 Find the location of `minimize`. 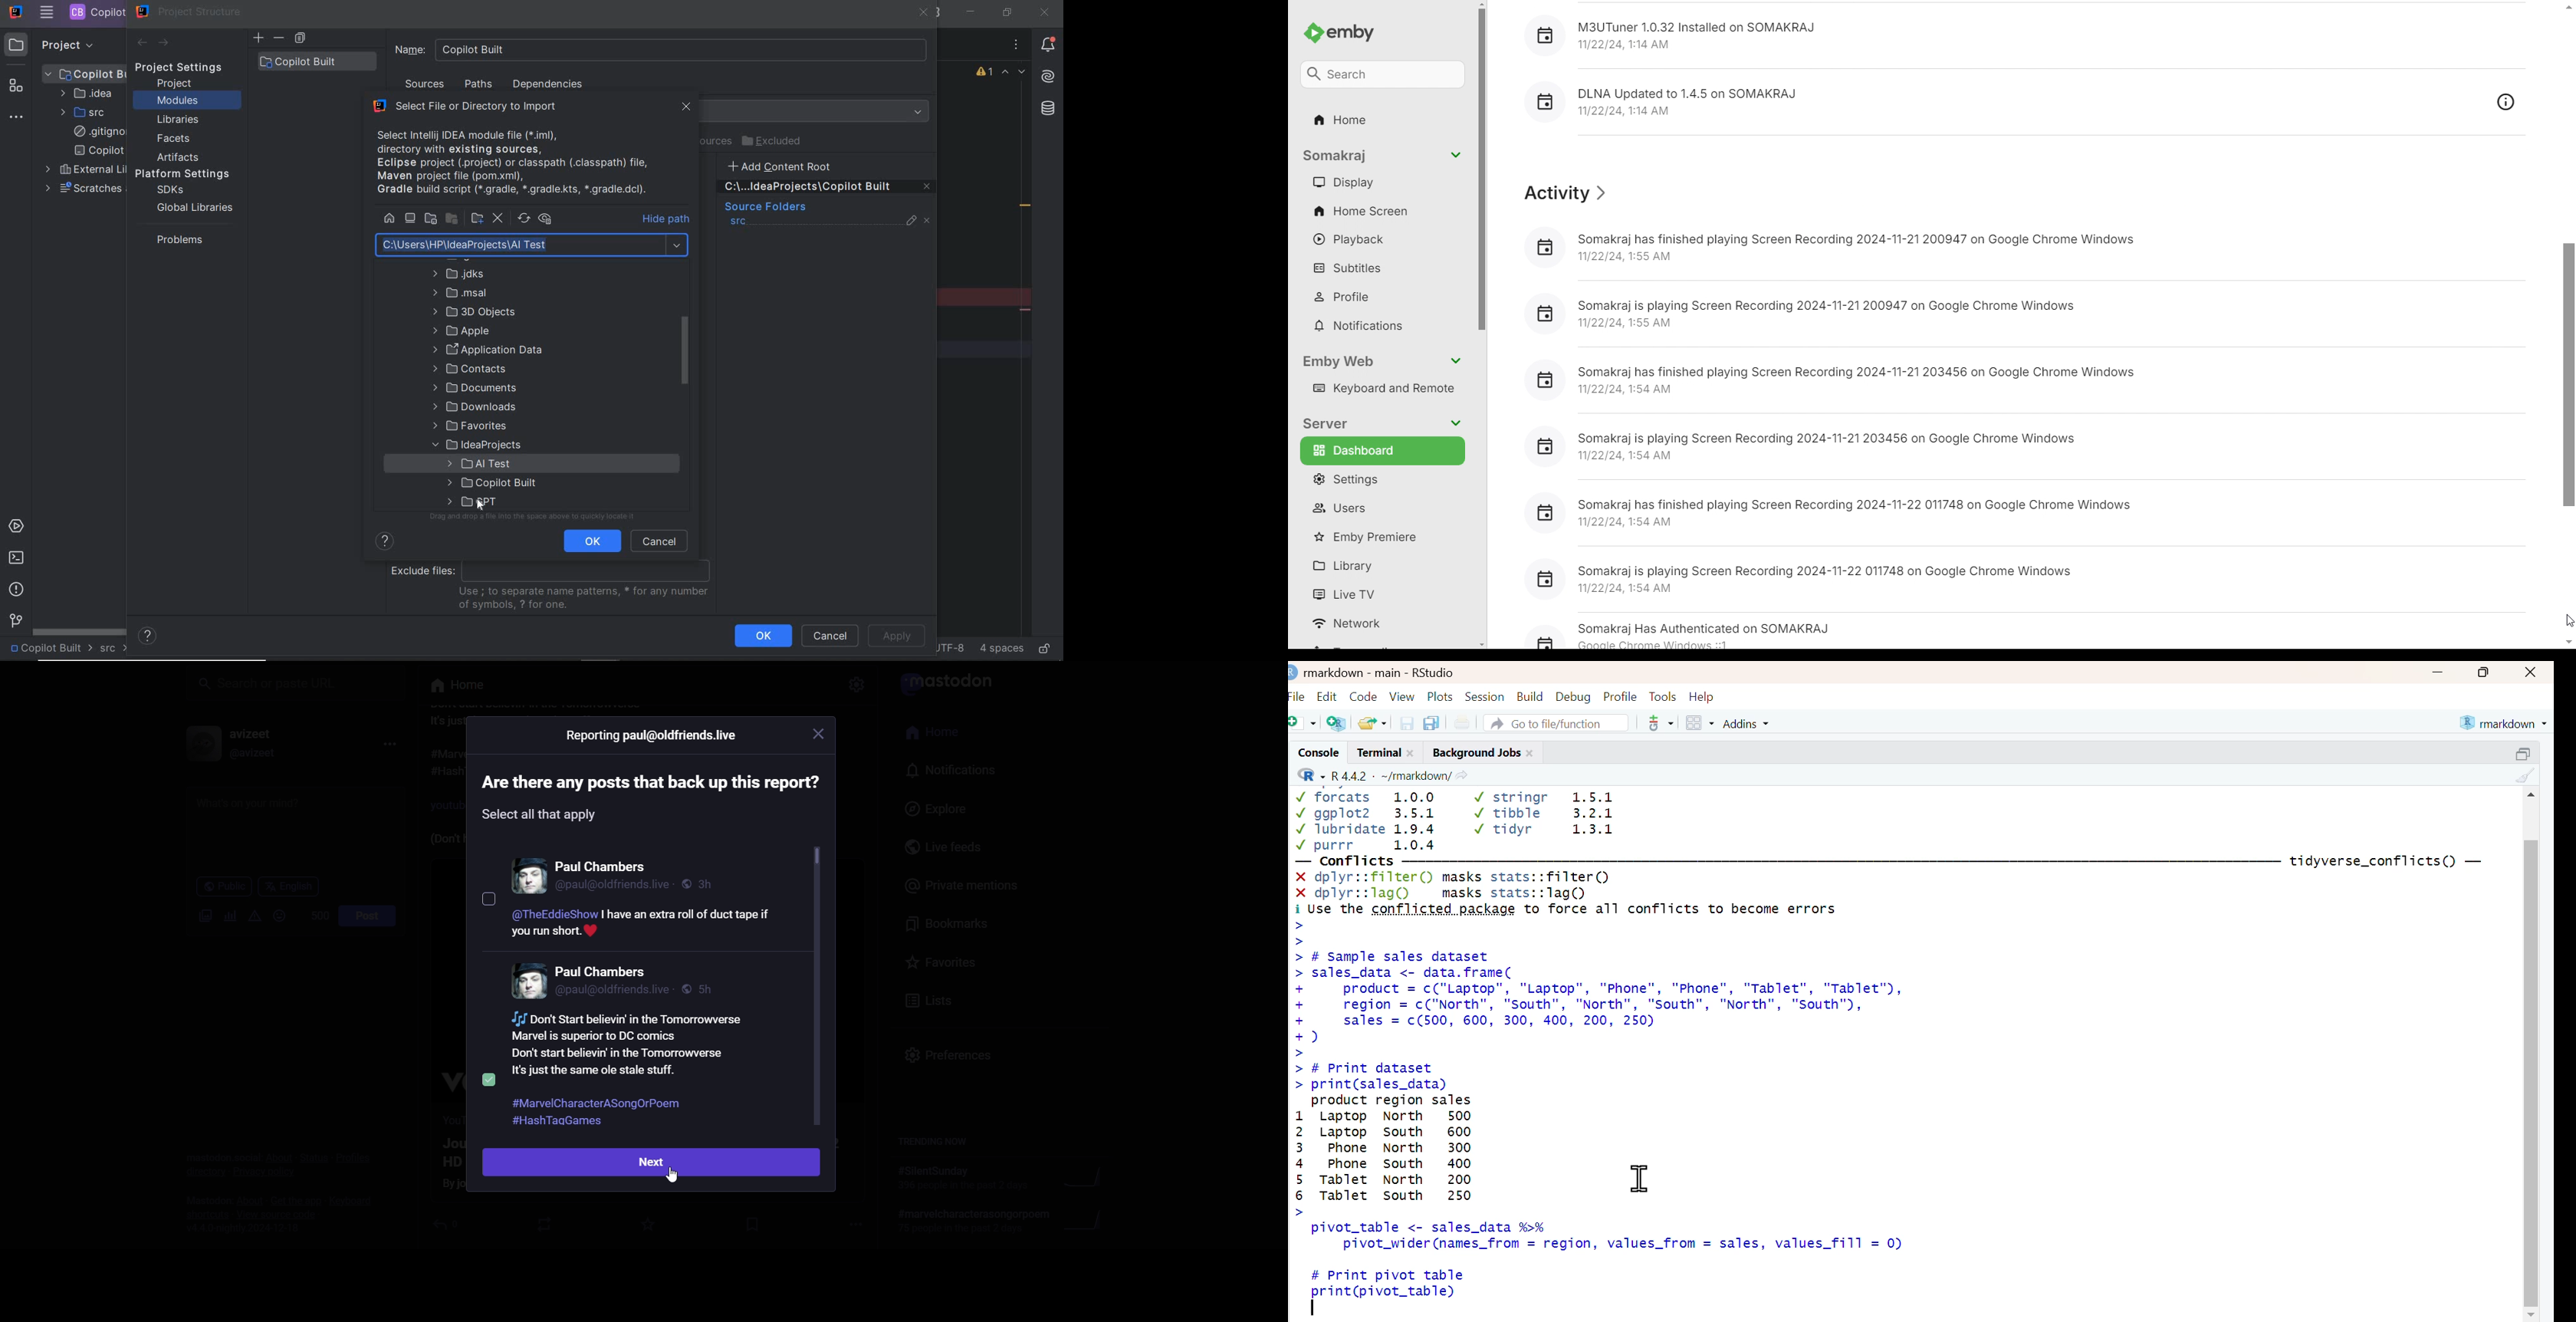

minimize is located at coordinates (2437, 672).